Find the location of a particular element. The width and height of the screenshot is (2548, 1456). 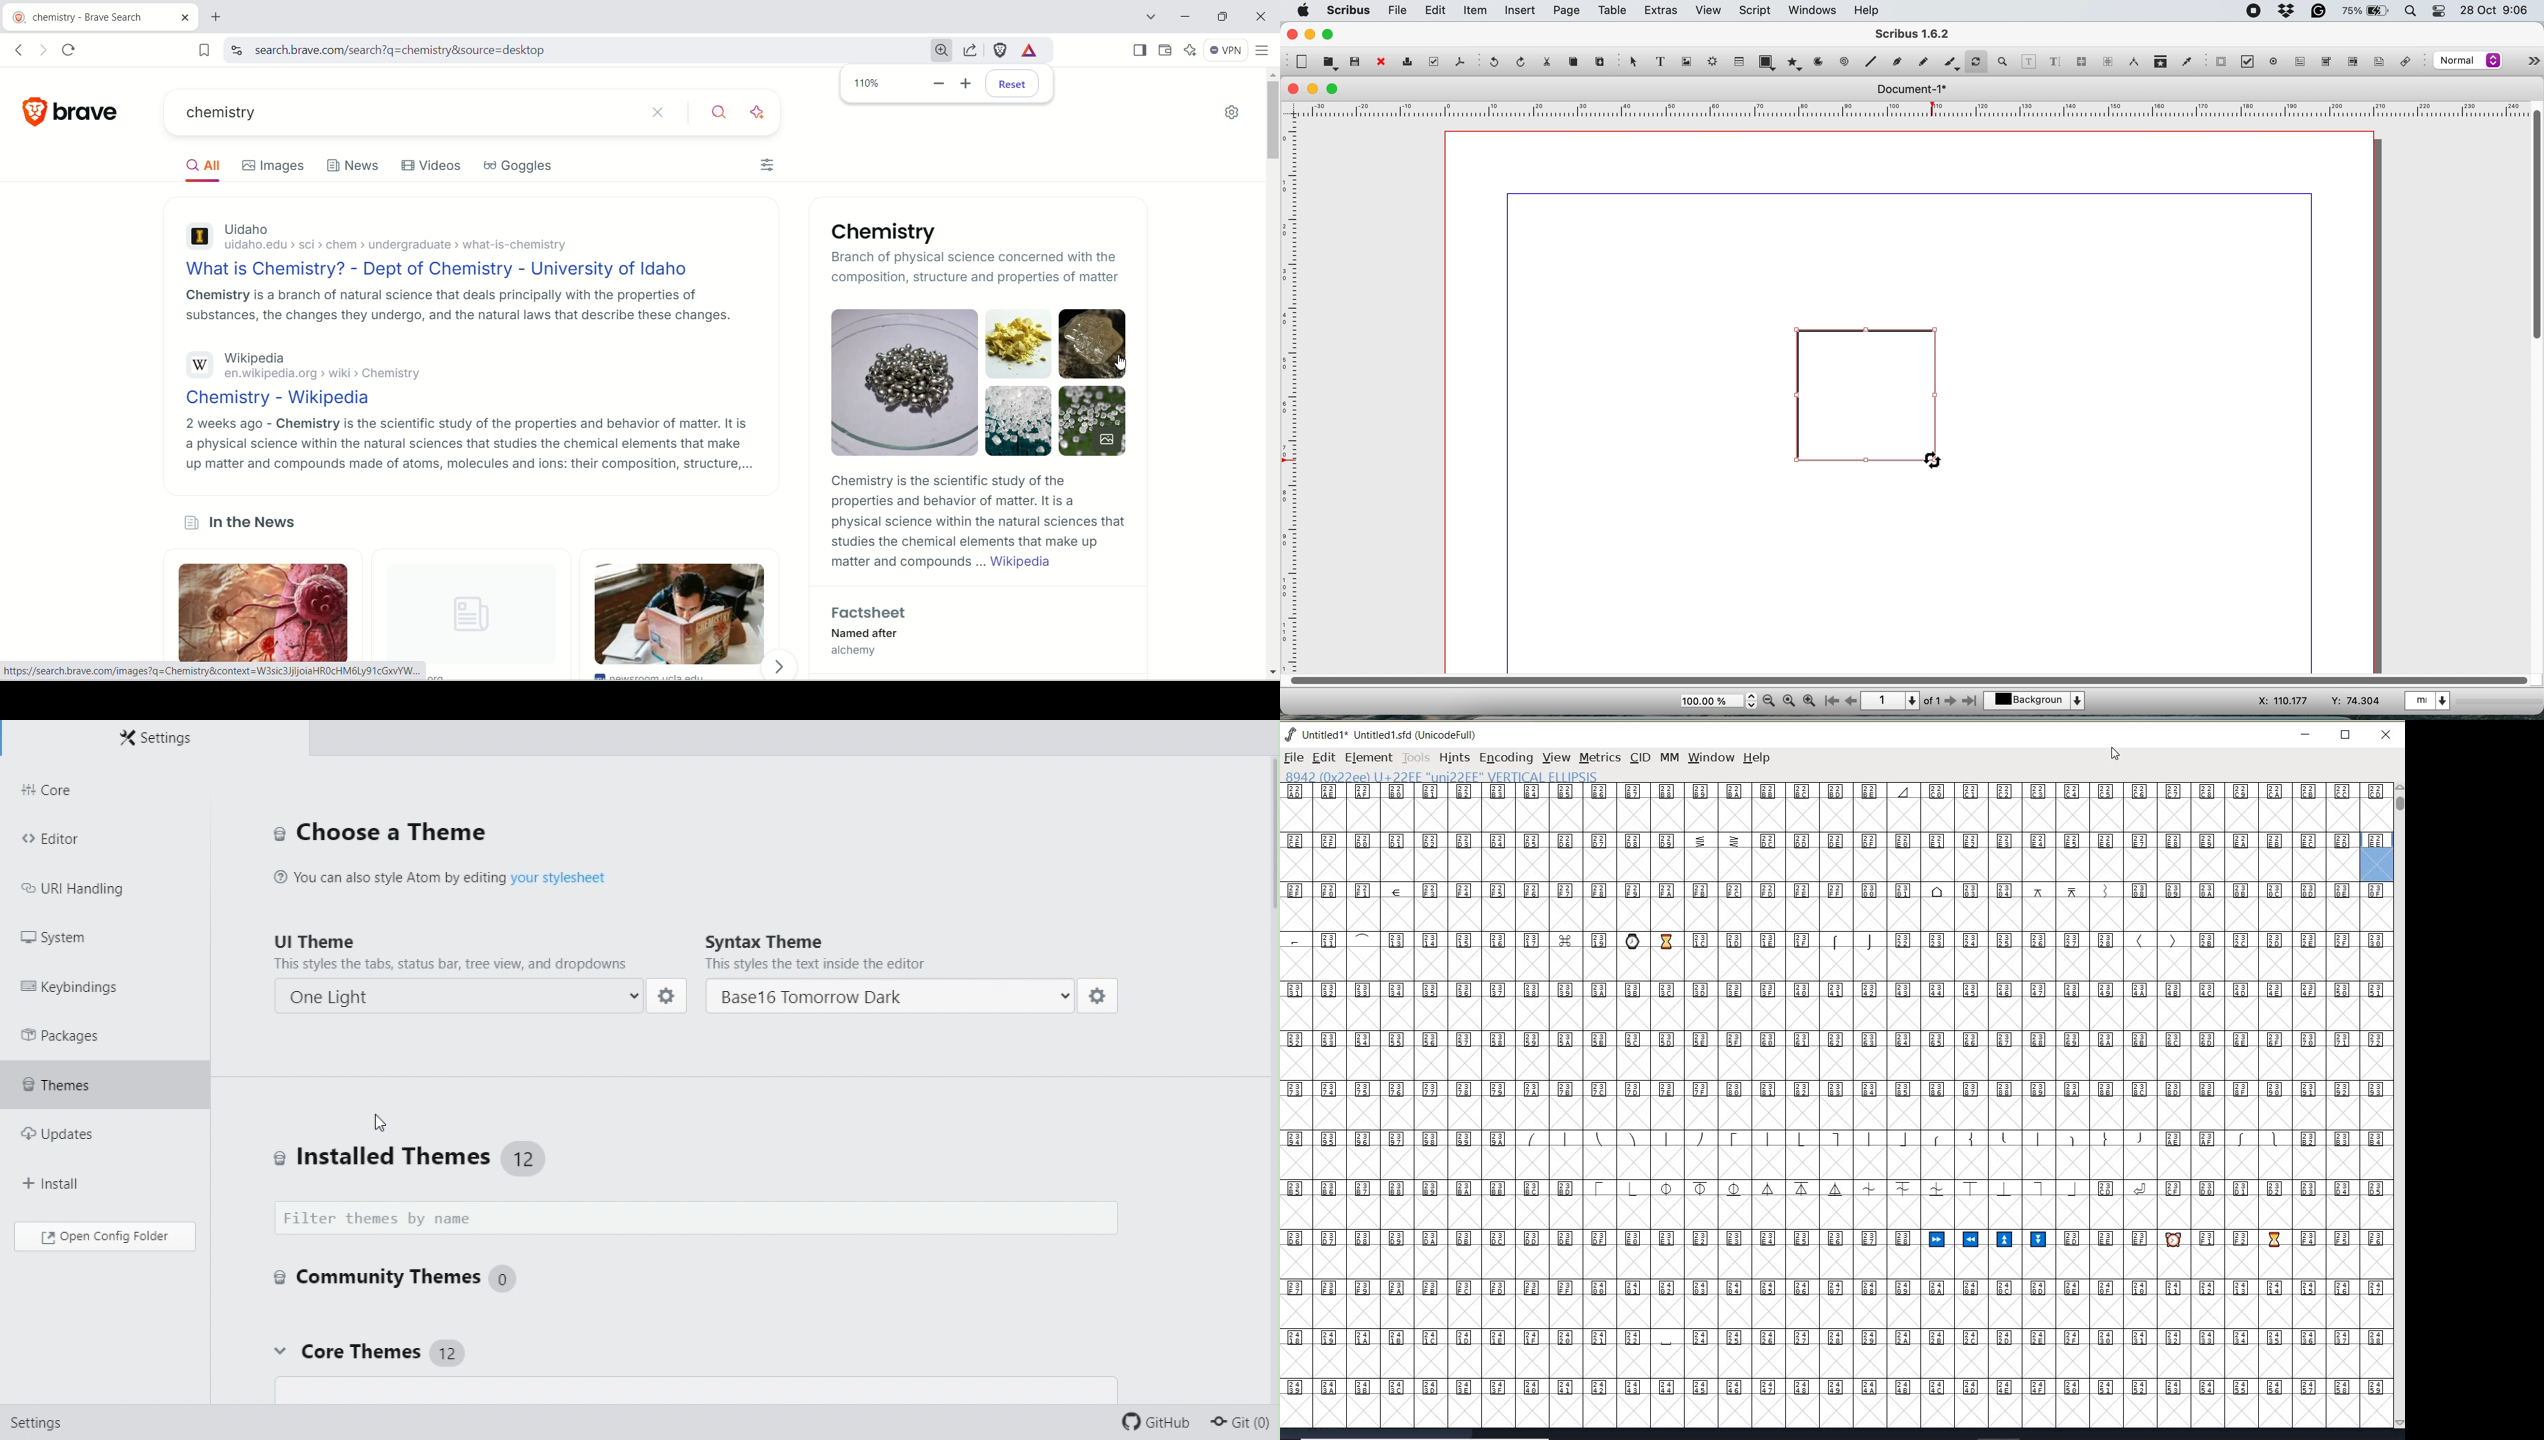

image quality is located at coordinates (2468, 62).